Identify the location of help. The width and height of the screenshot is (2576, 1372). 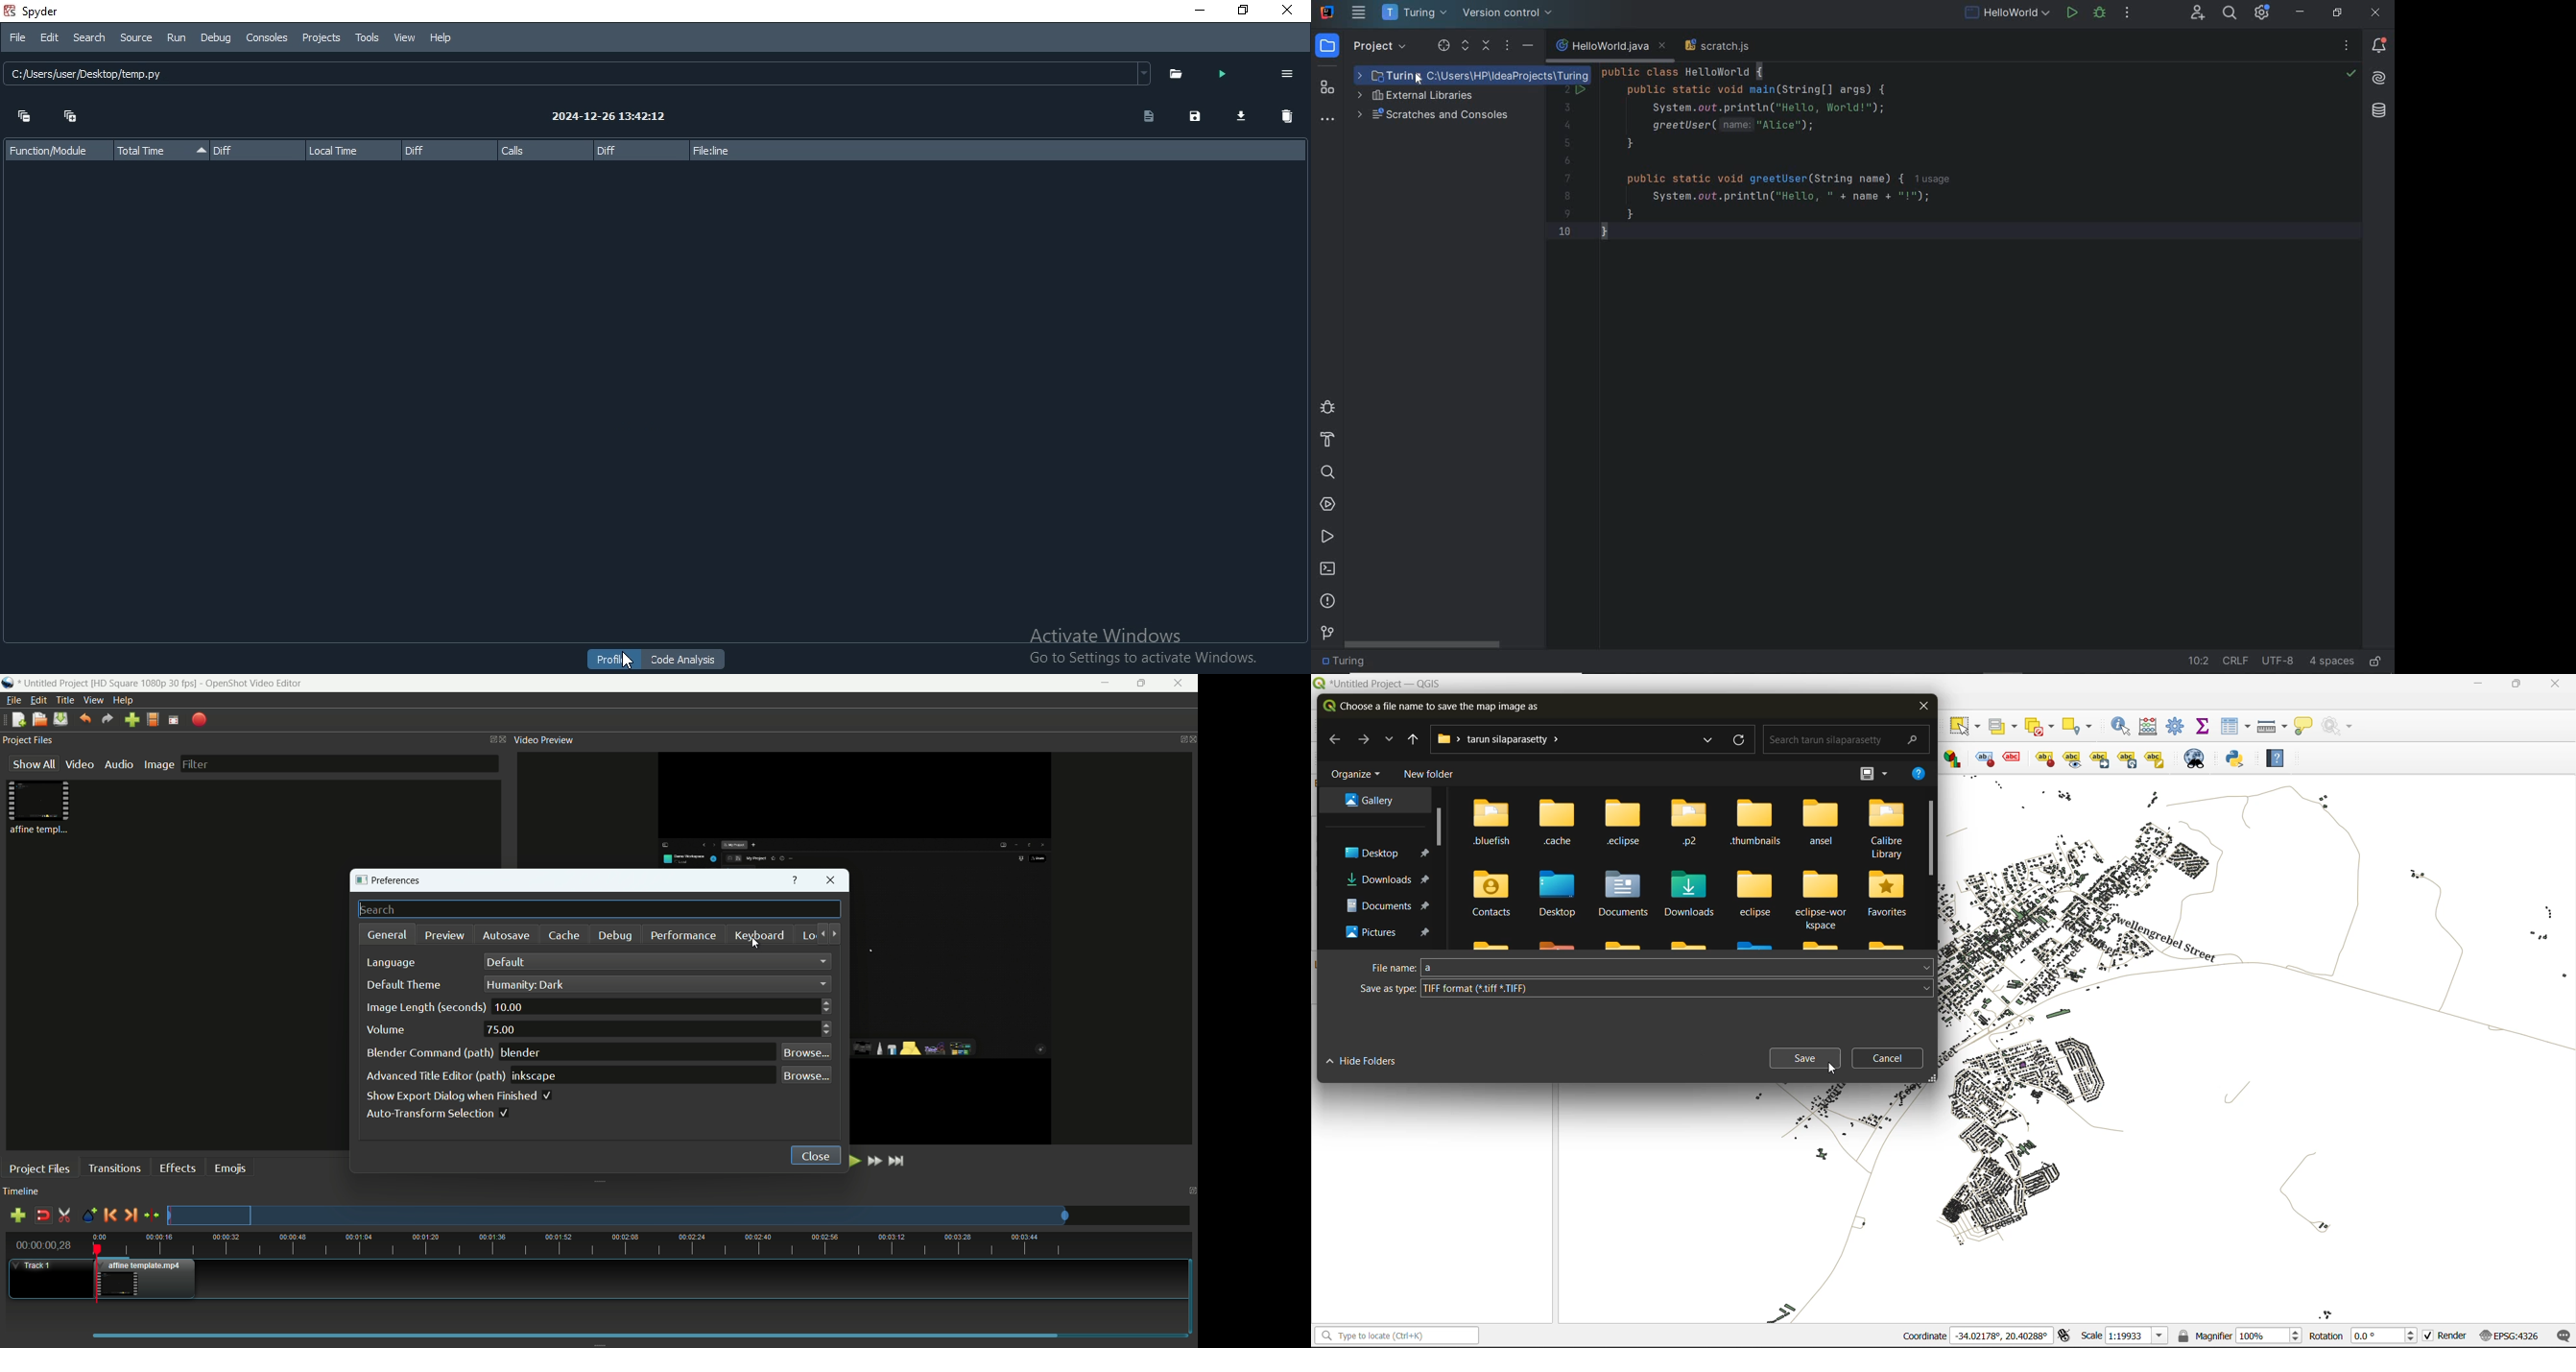
(1916, 776).